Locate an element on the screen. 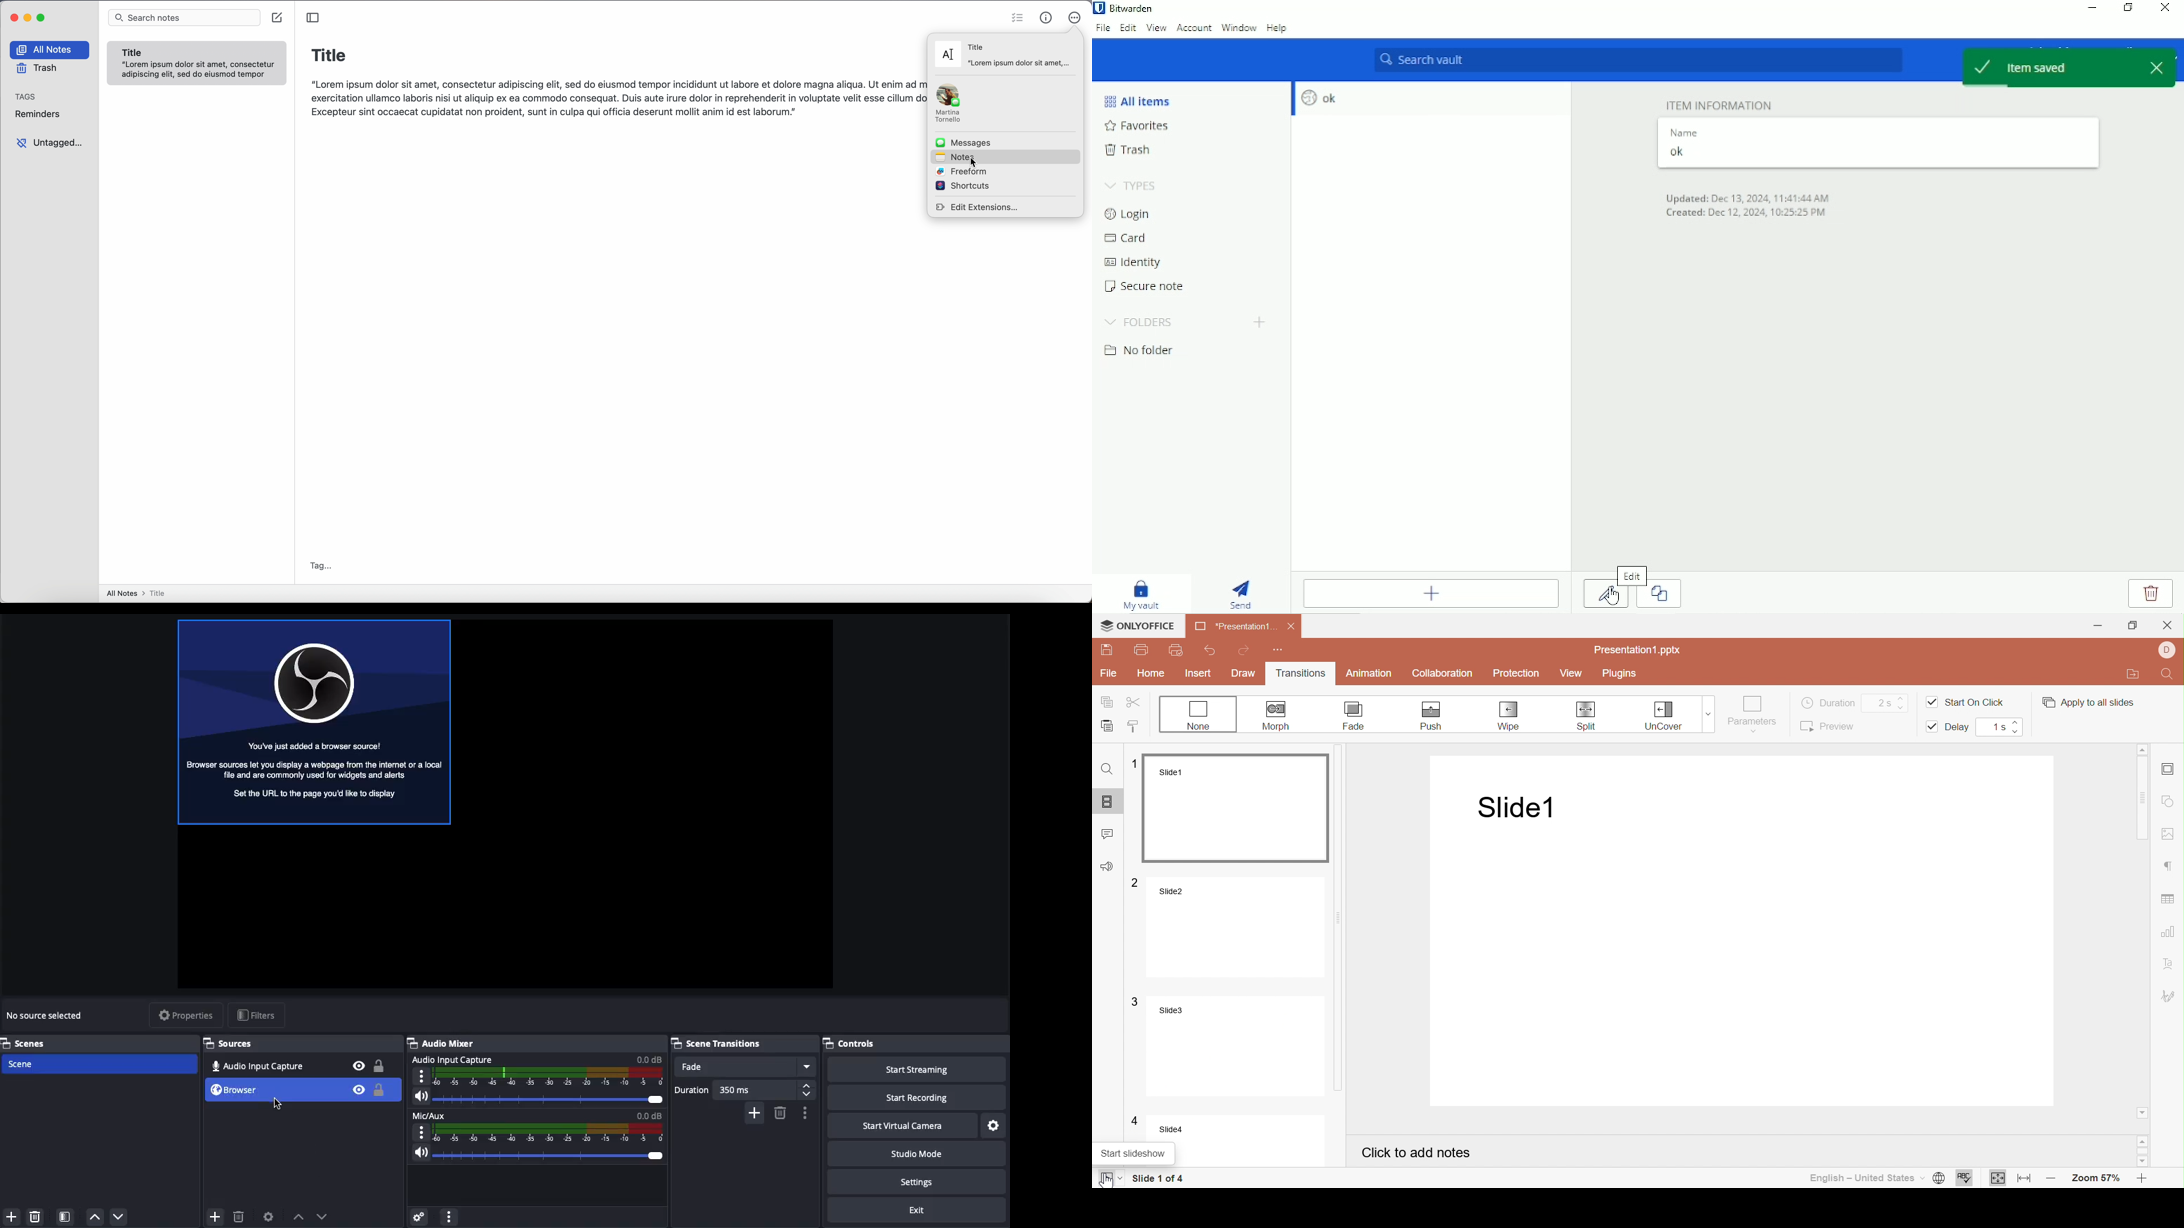  Mic aux is located at coordinates (537, 1125).